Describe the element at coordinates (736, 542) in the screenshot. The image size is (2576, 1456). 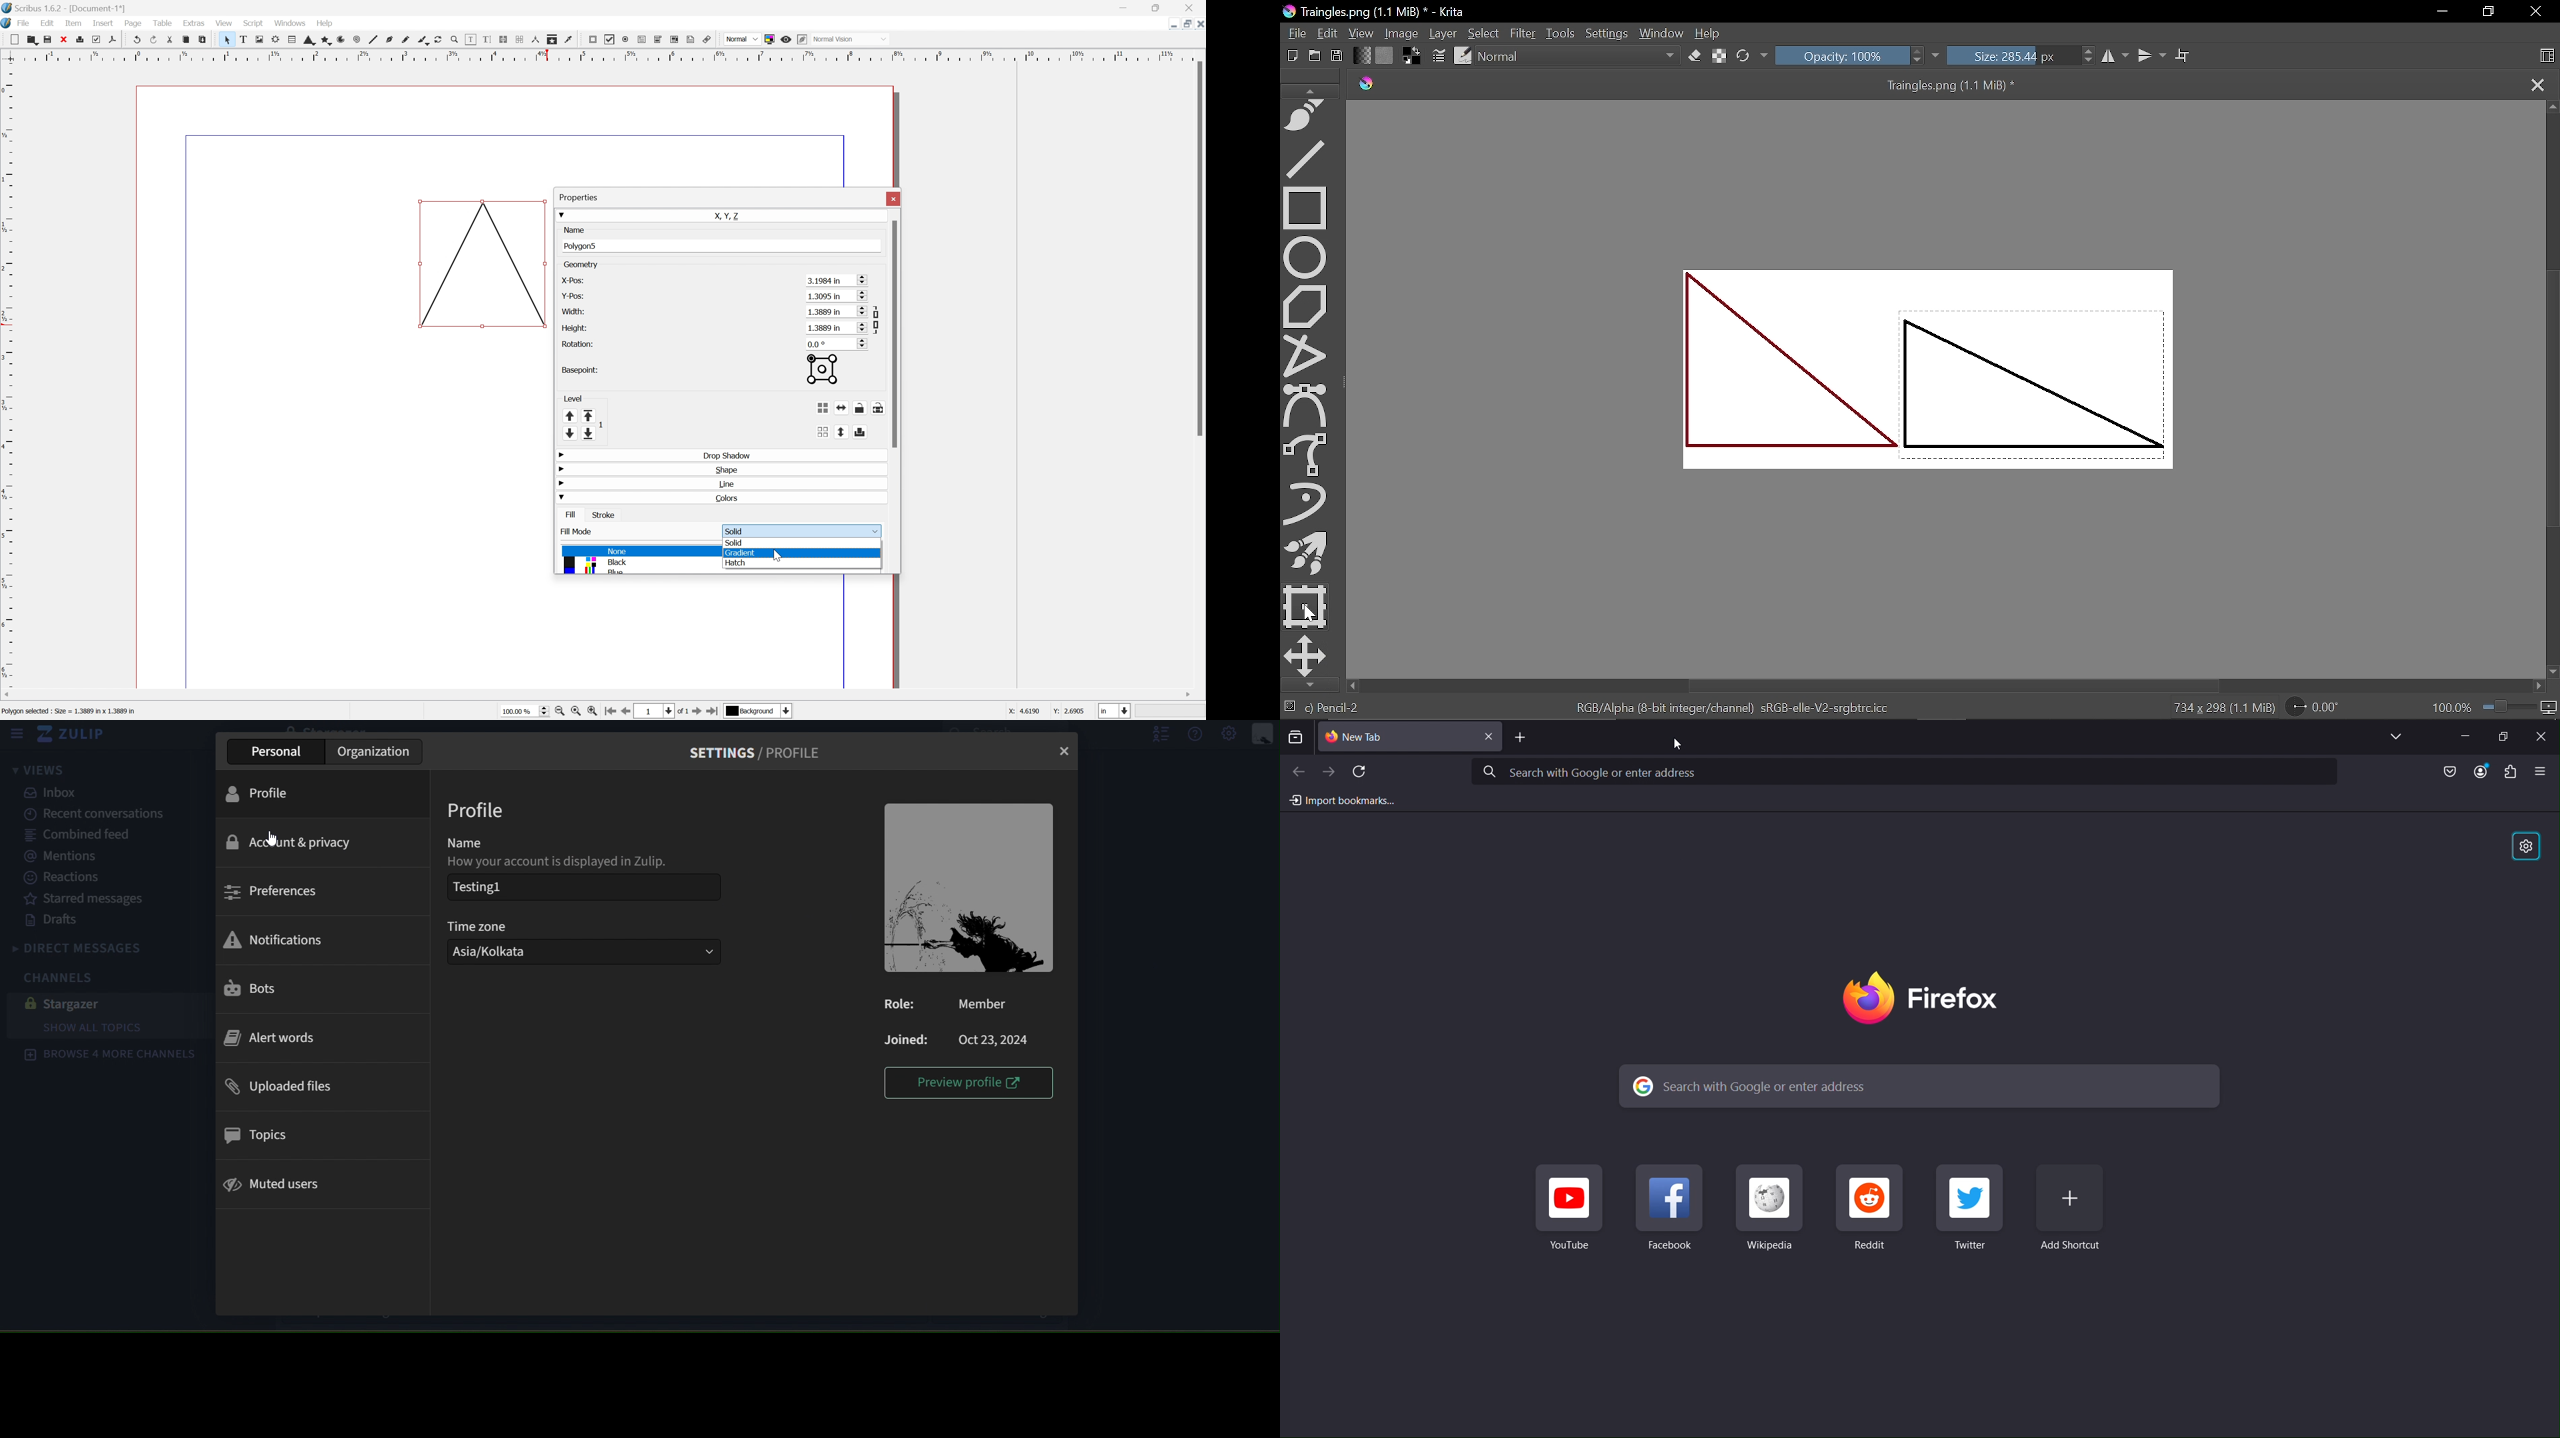
I see `Solid` at that location.